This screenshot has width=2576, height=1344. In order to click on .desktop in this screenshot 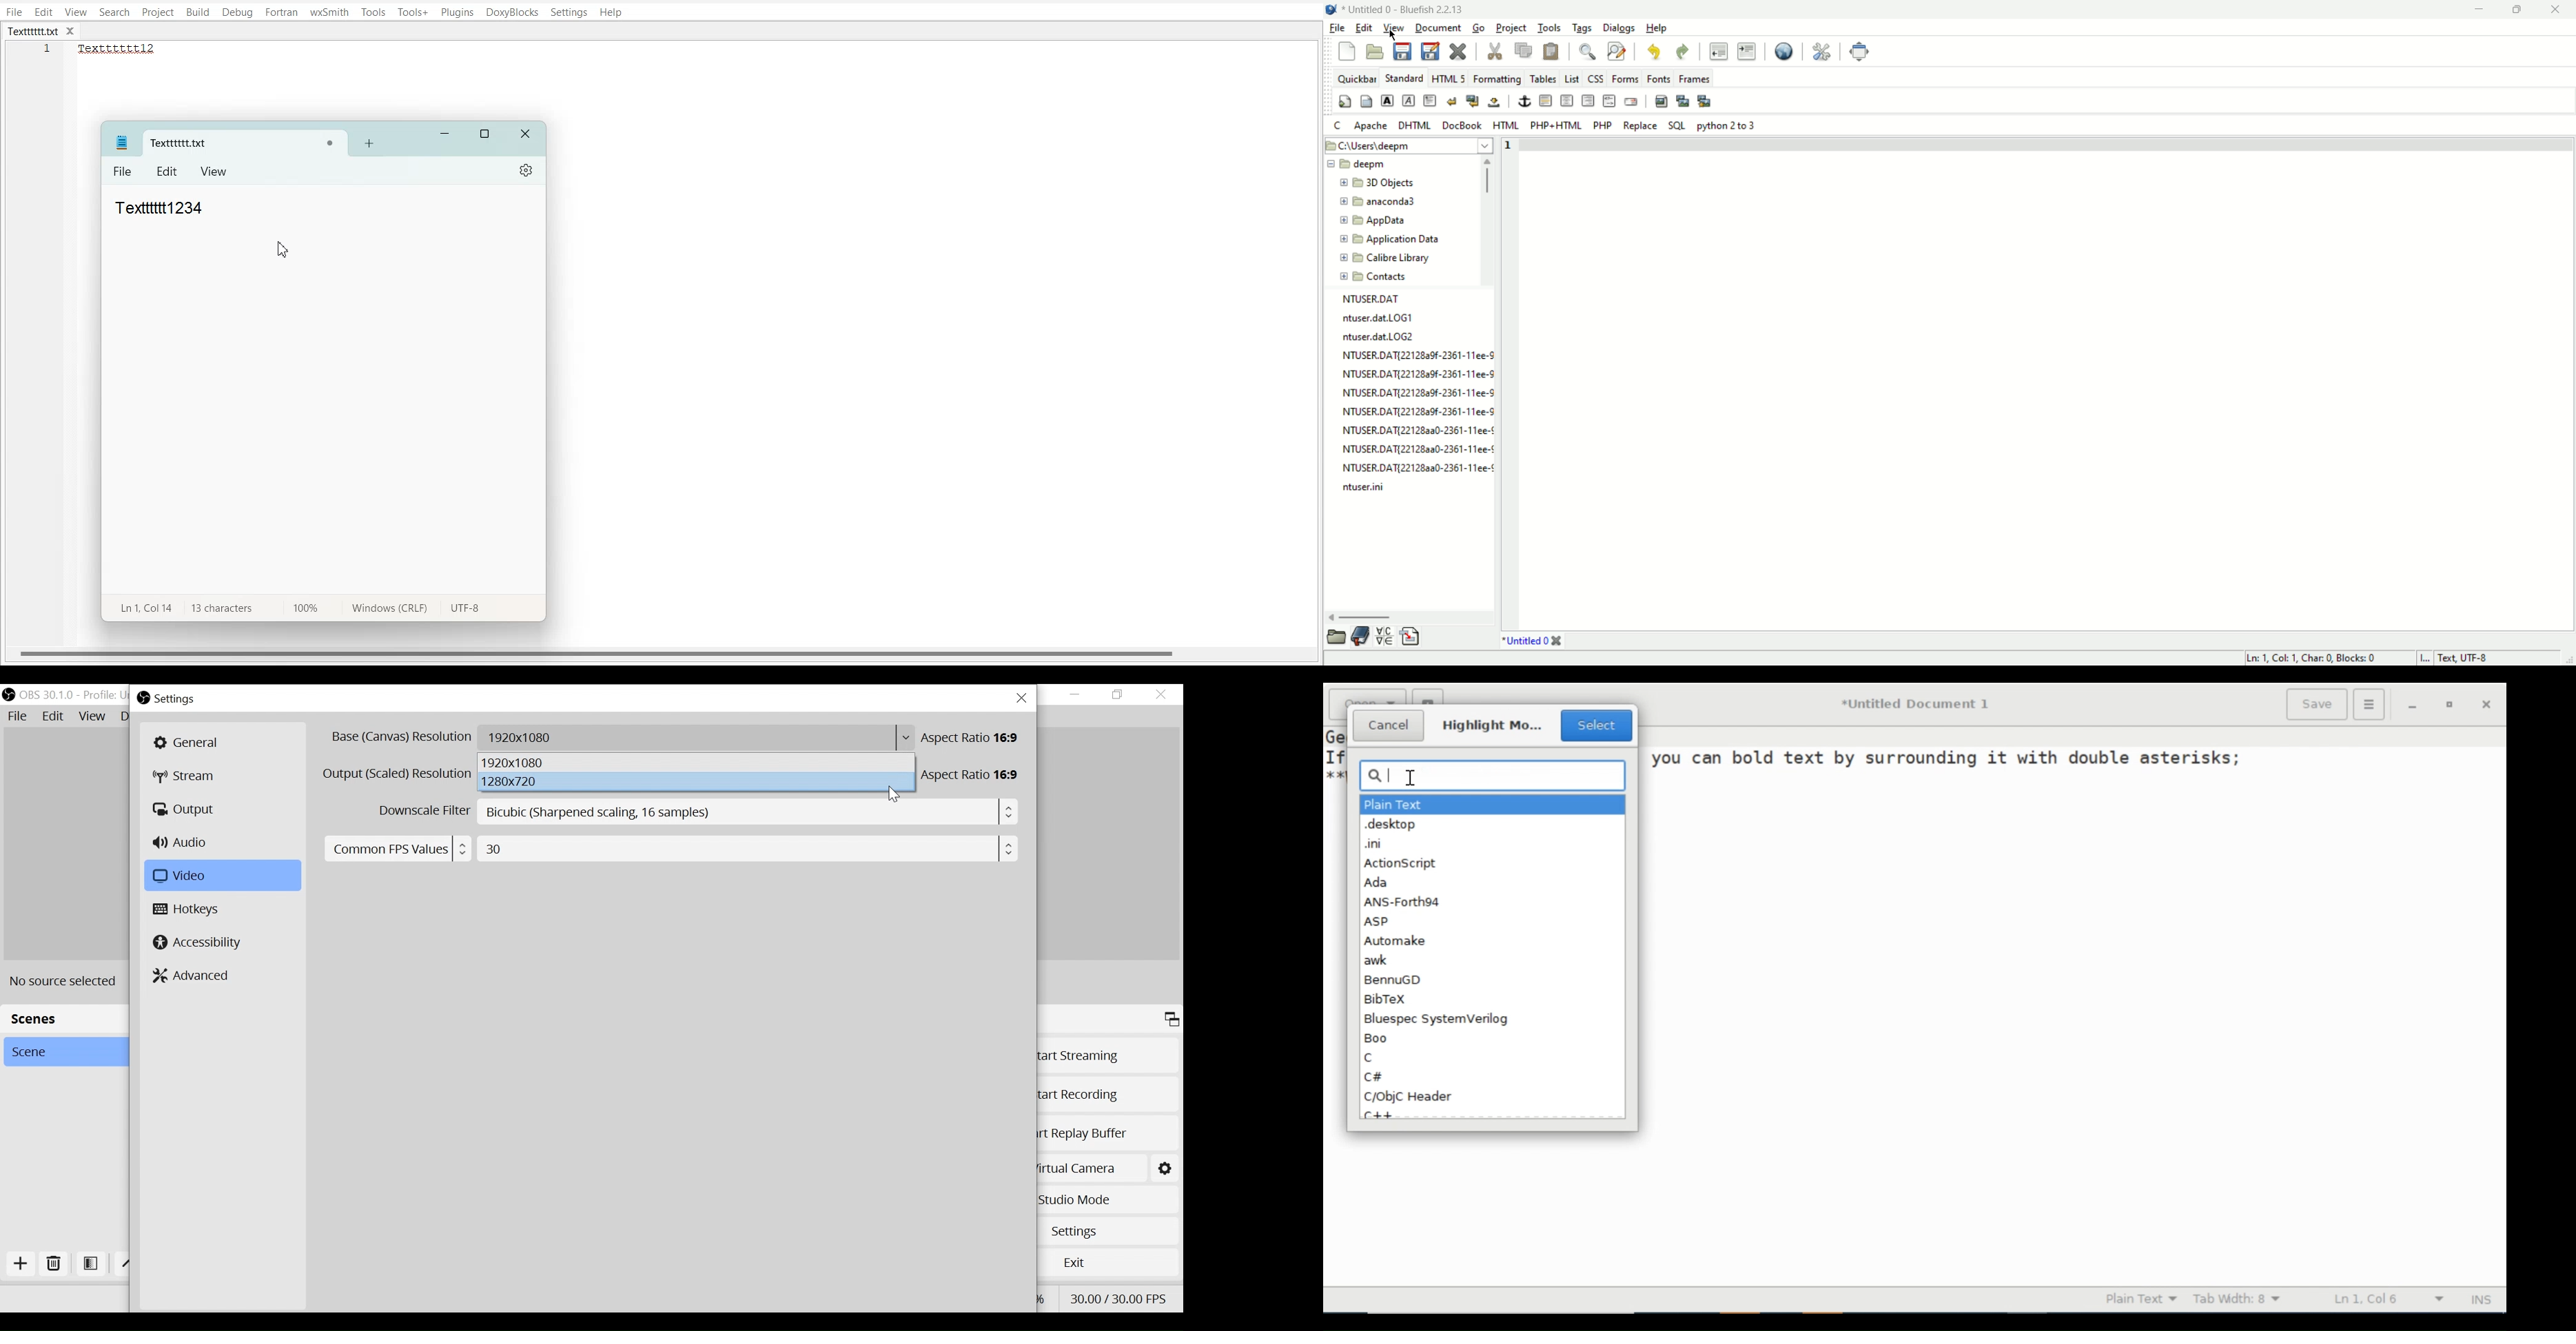, I will do `click(1391, 824)`.